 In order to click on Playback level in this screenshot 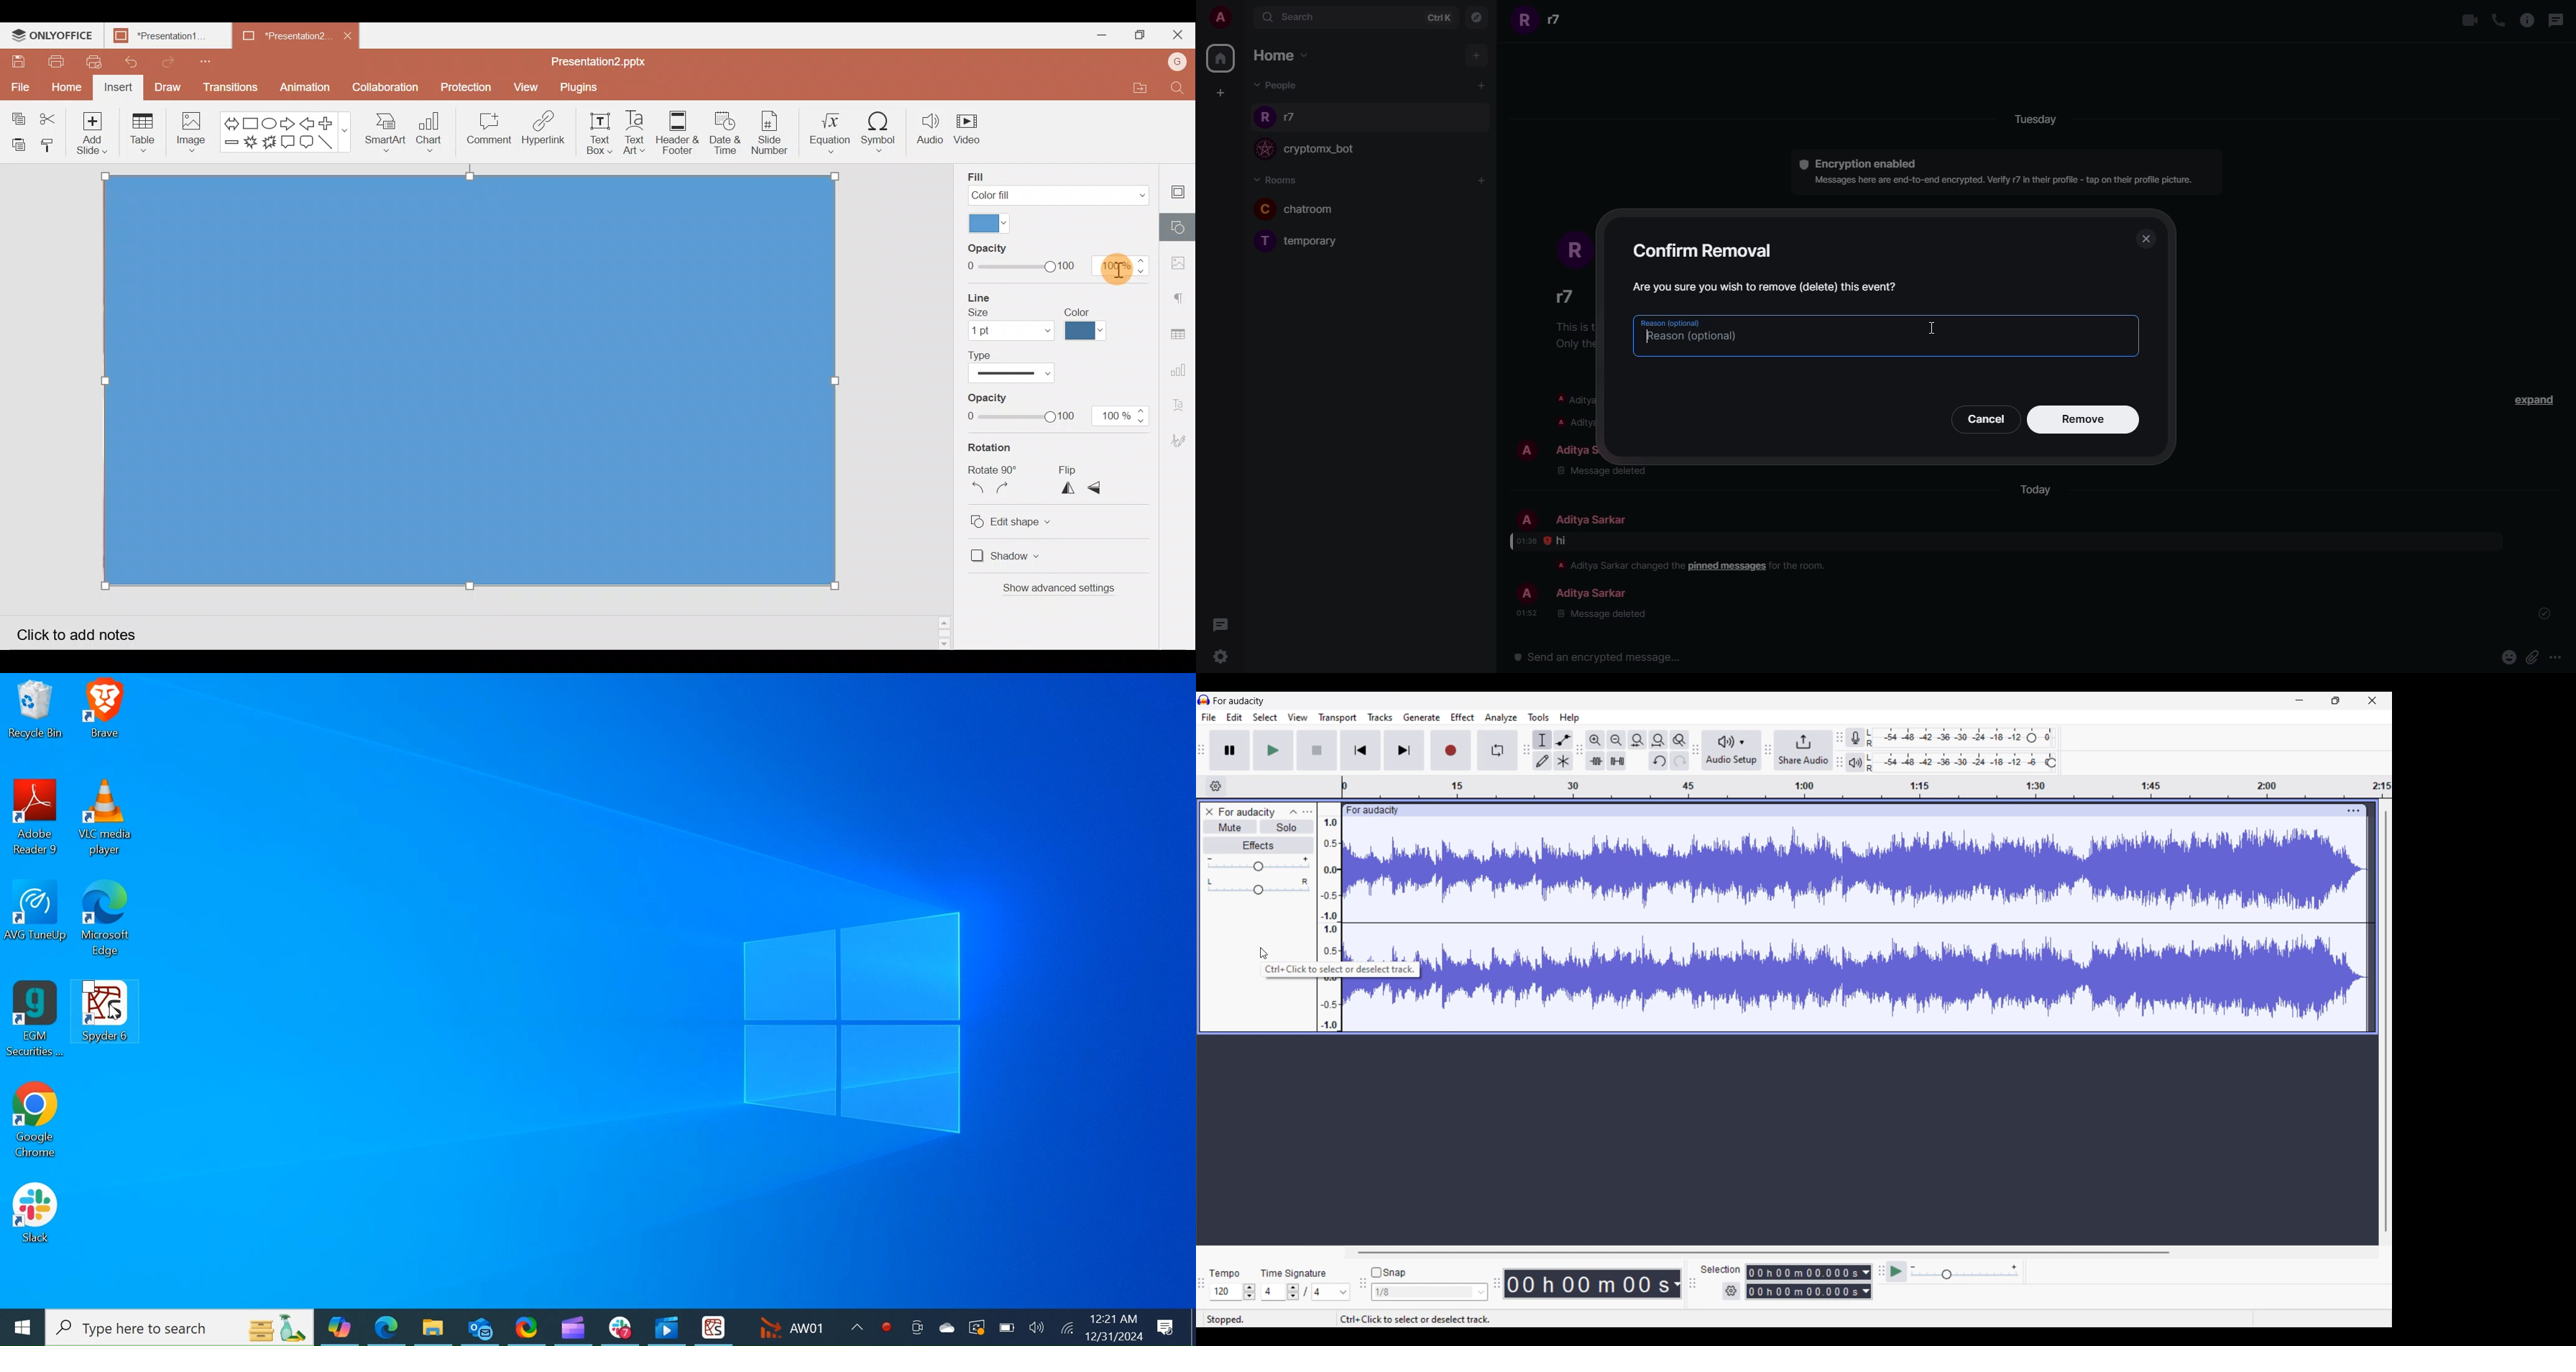, I will do `click(1960, 762)`.